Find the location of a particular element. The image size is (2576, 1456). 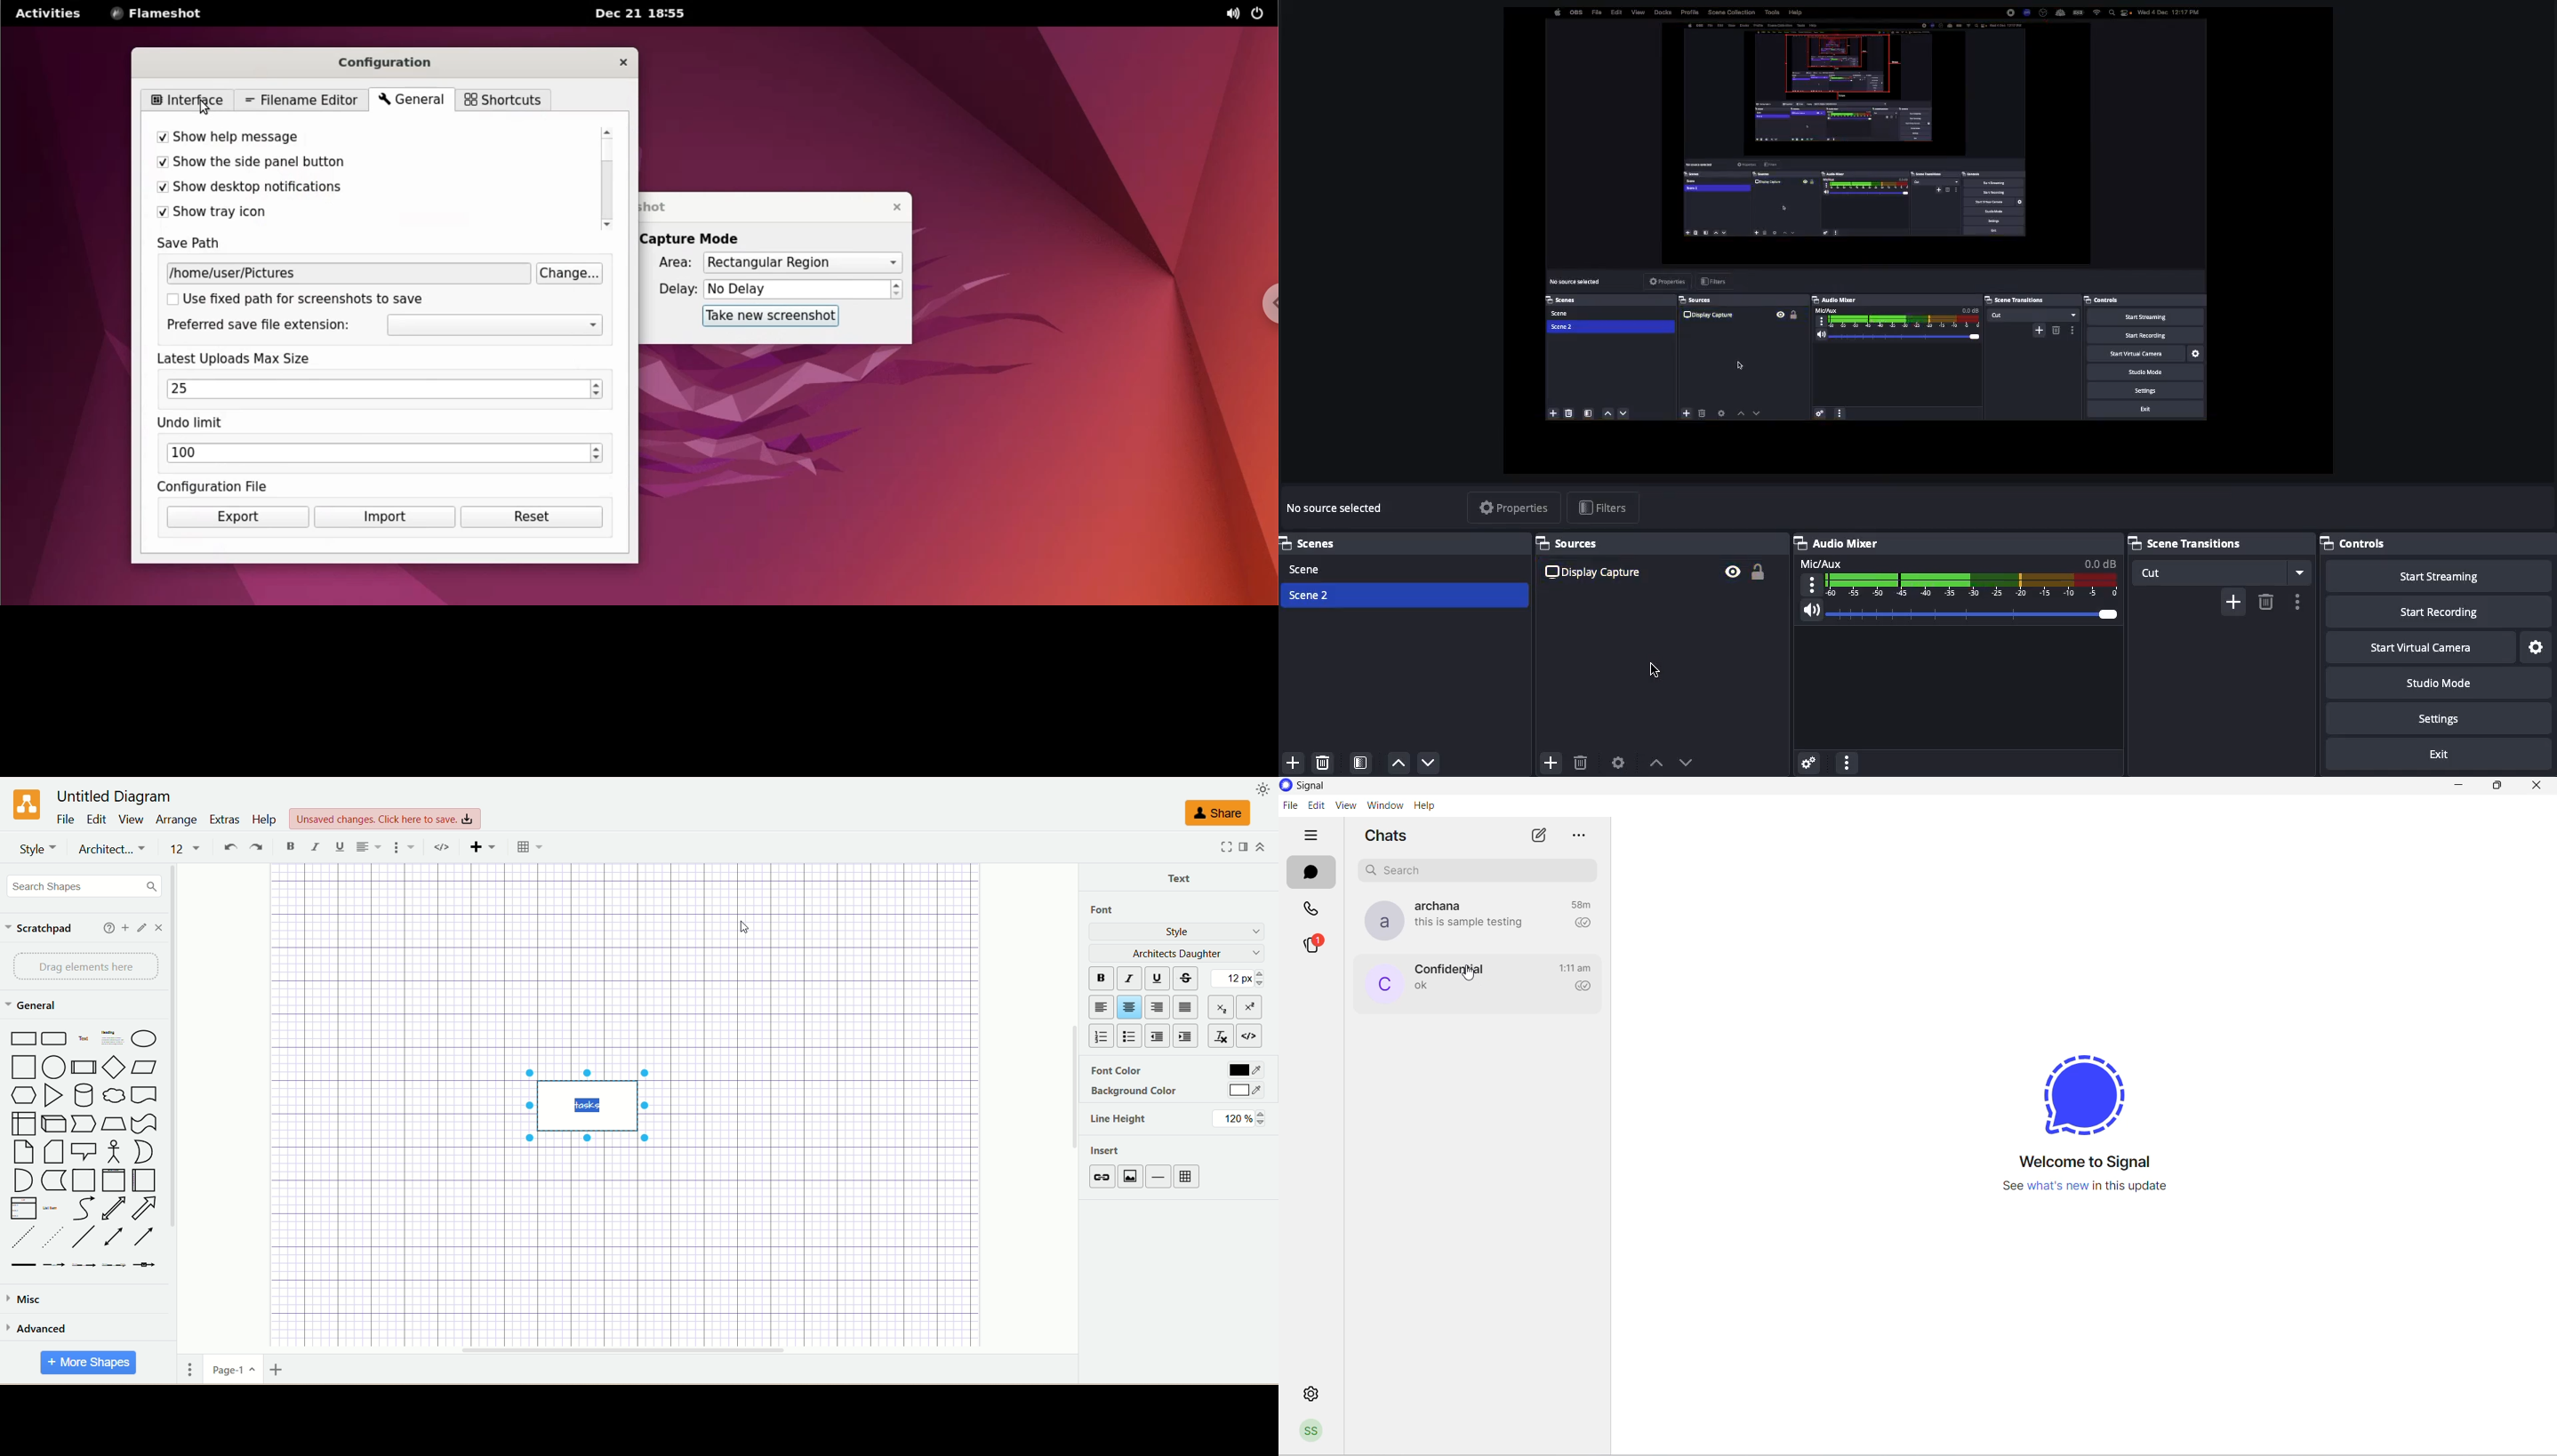

Properties is located at coordinates (1513, 507).